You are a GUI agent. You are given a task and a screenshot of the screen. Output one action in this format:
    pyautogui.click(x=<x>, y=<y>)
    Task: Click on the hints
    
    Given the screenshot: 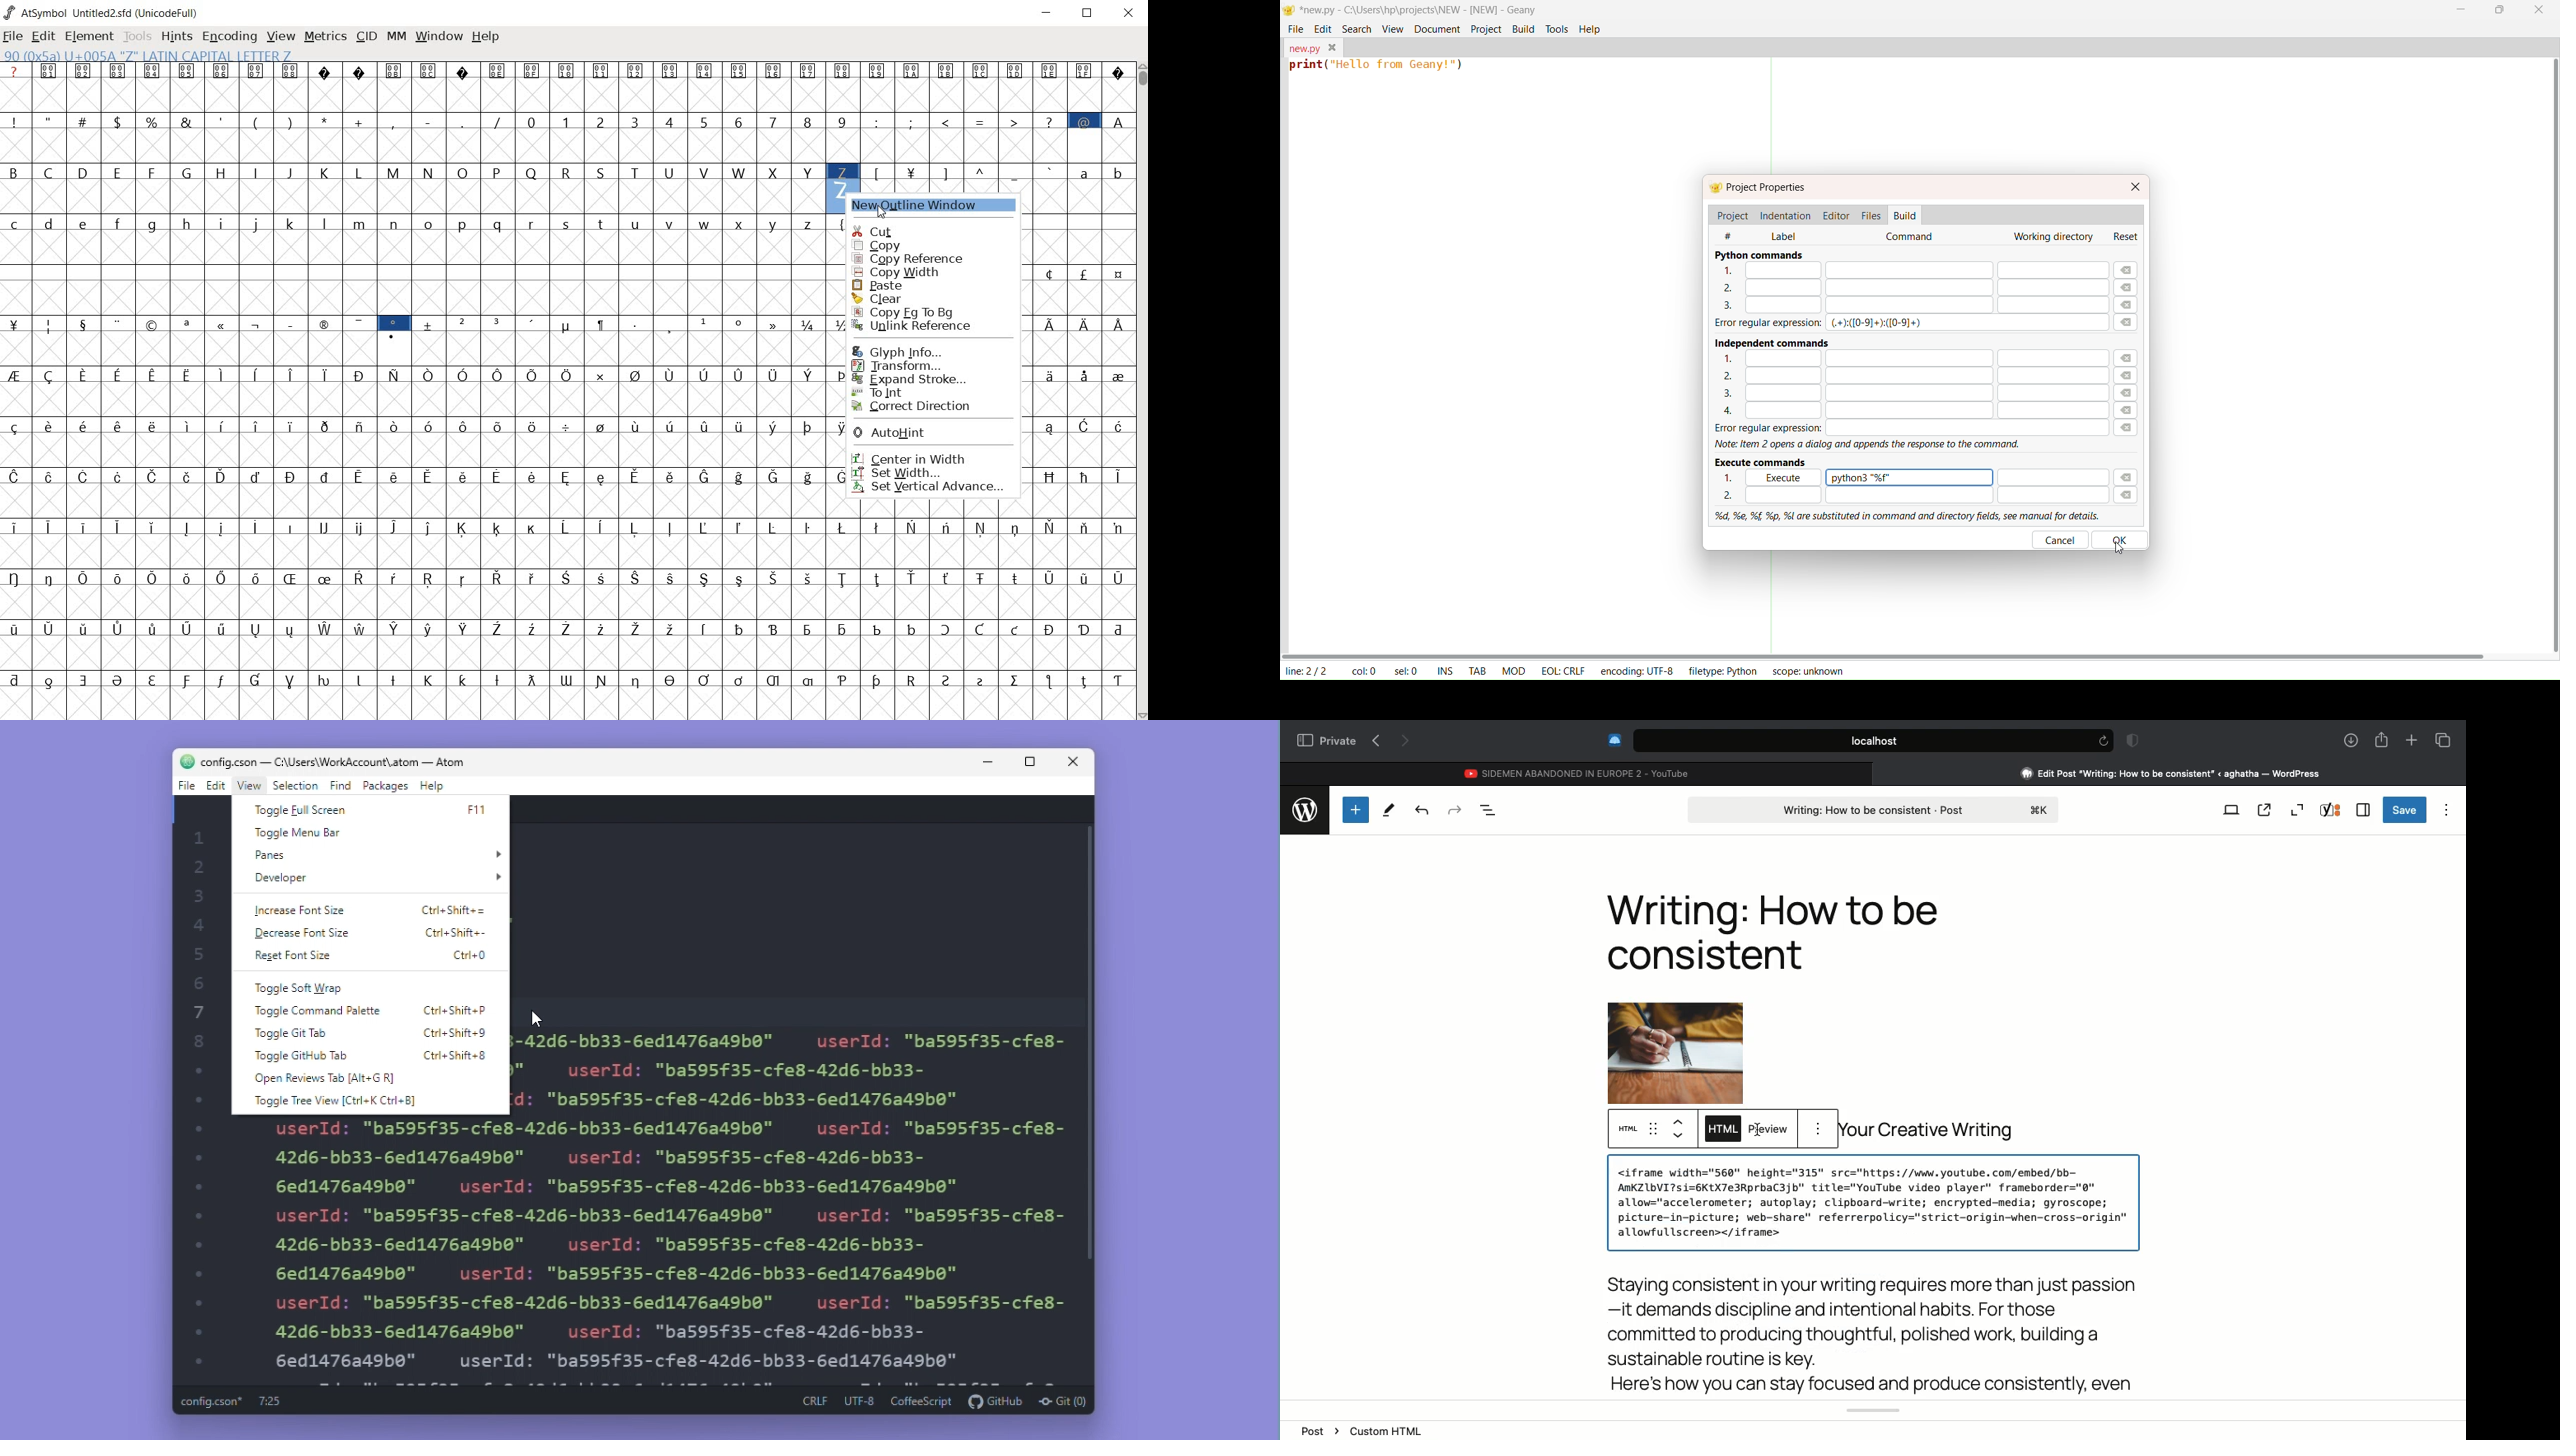 What is the action you would take?
    pyautogui.click(x=177, y=37)
    